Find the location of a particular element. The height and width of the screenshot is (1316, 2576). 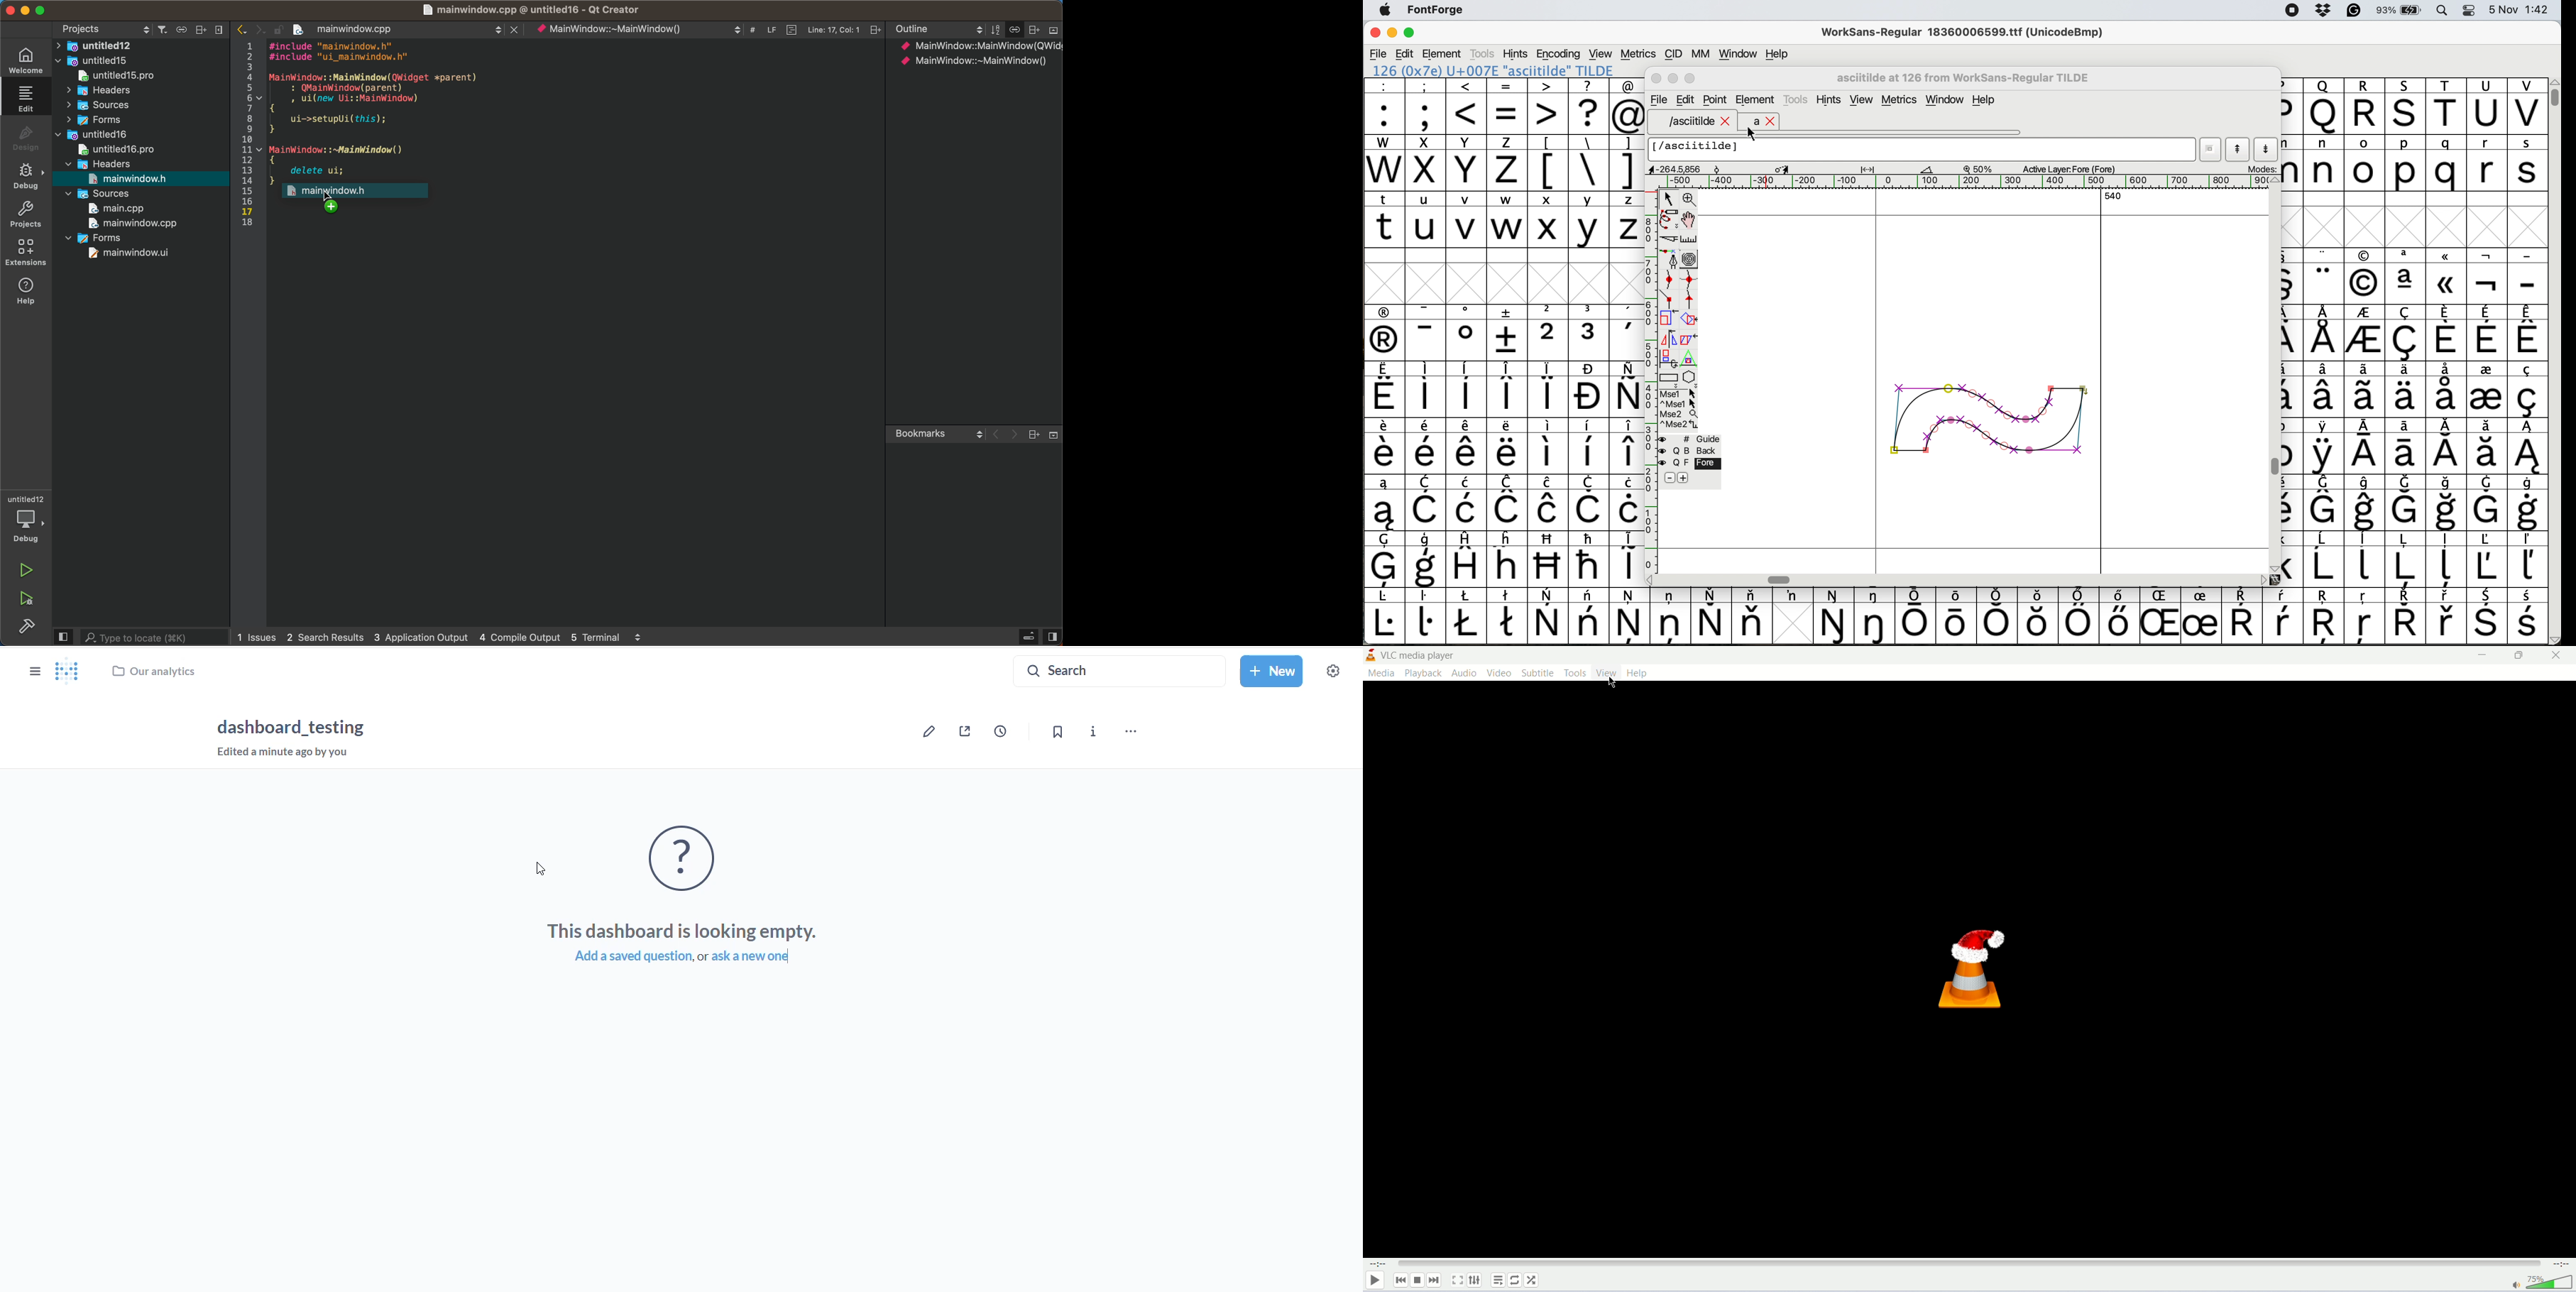

symbol is located at coordinates (1670, 616).